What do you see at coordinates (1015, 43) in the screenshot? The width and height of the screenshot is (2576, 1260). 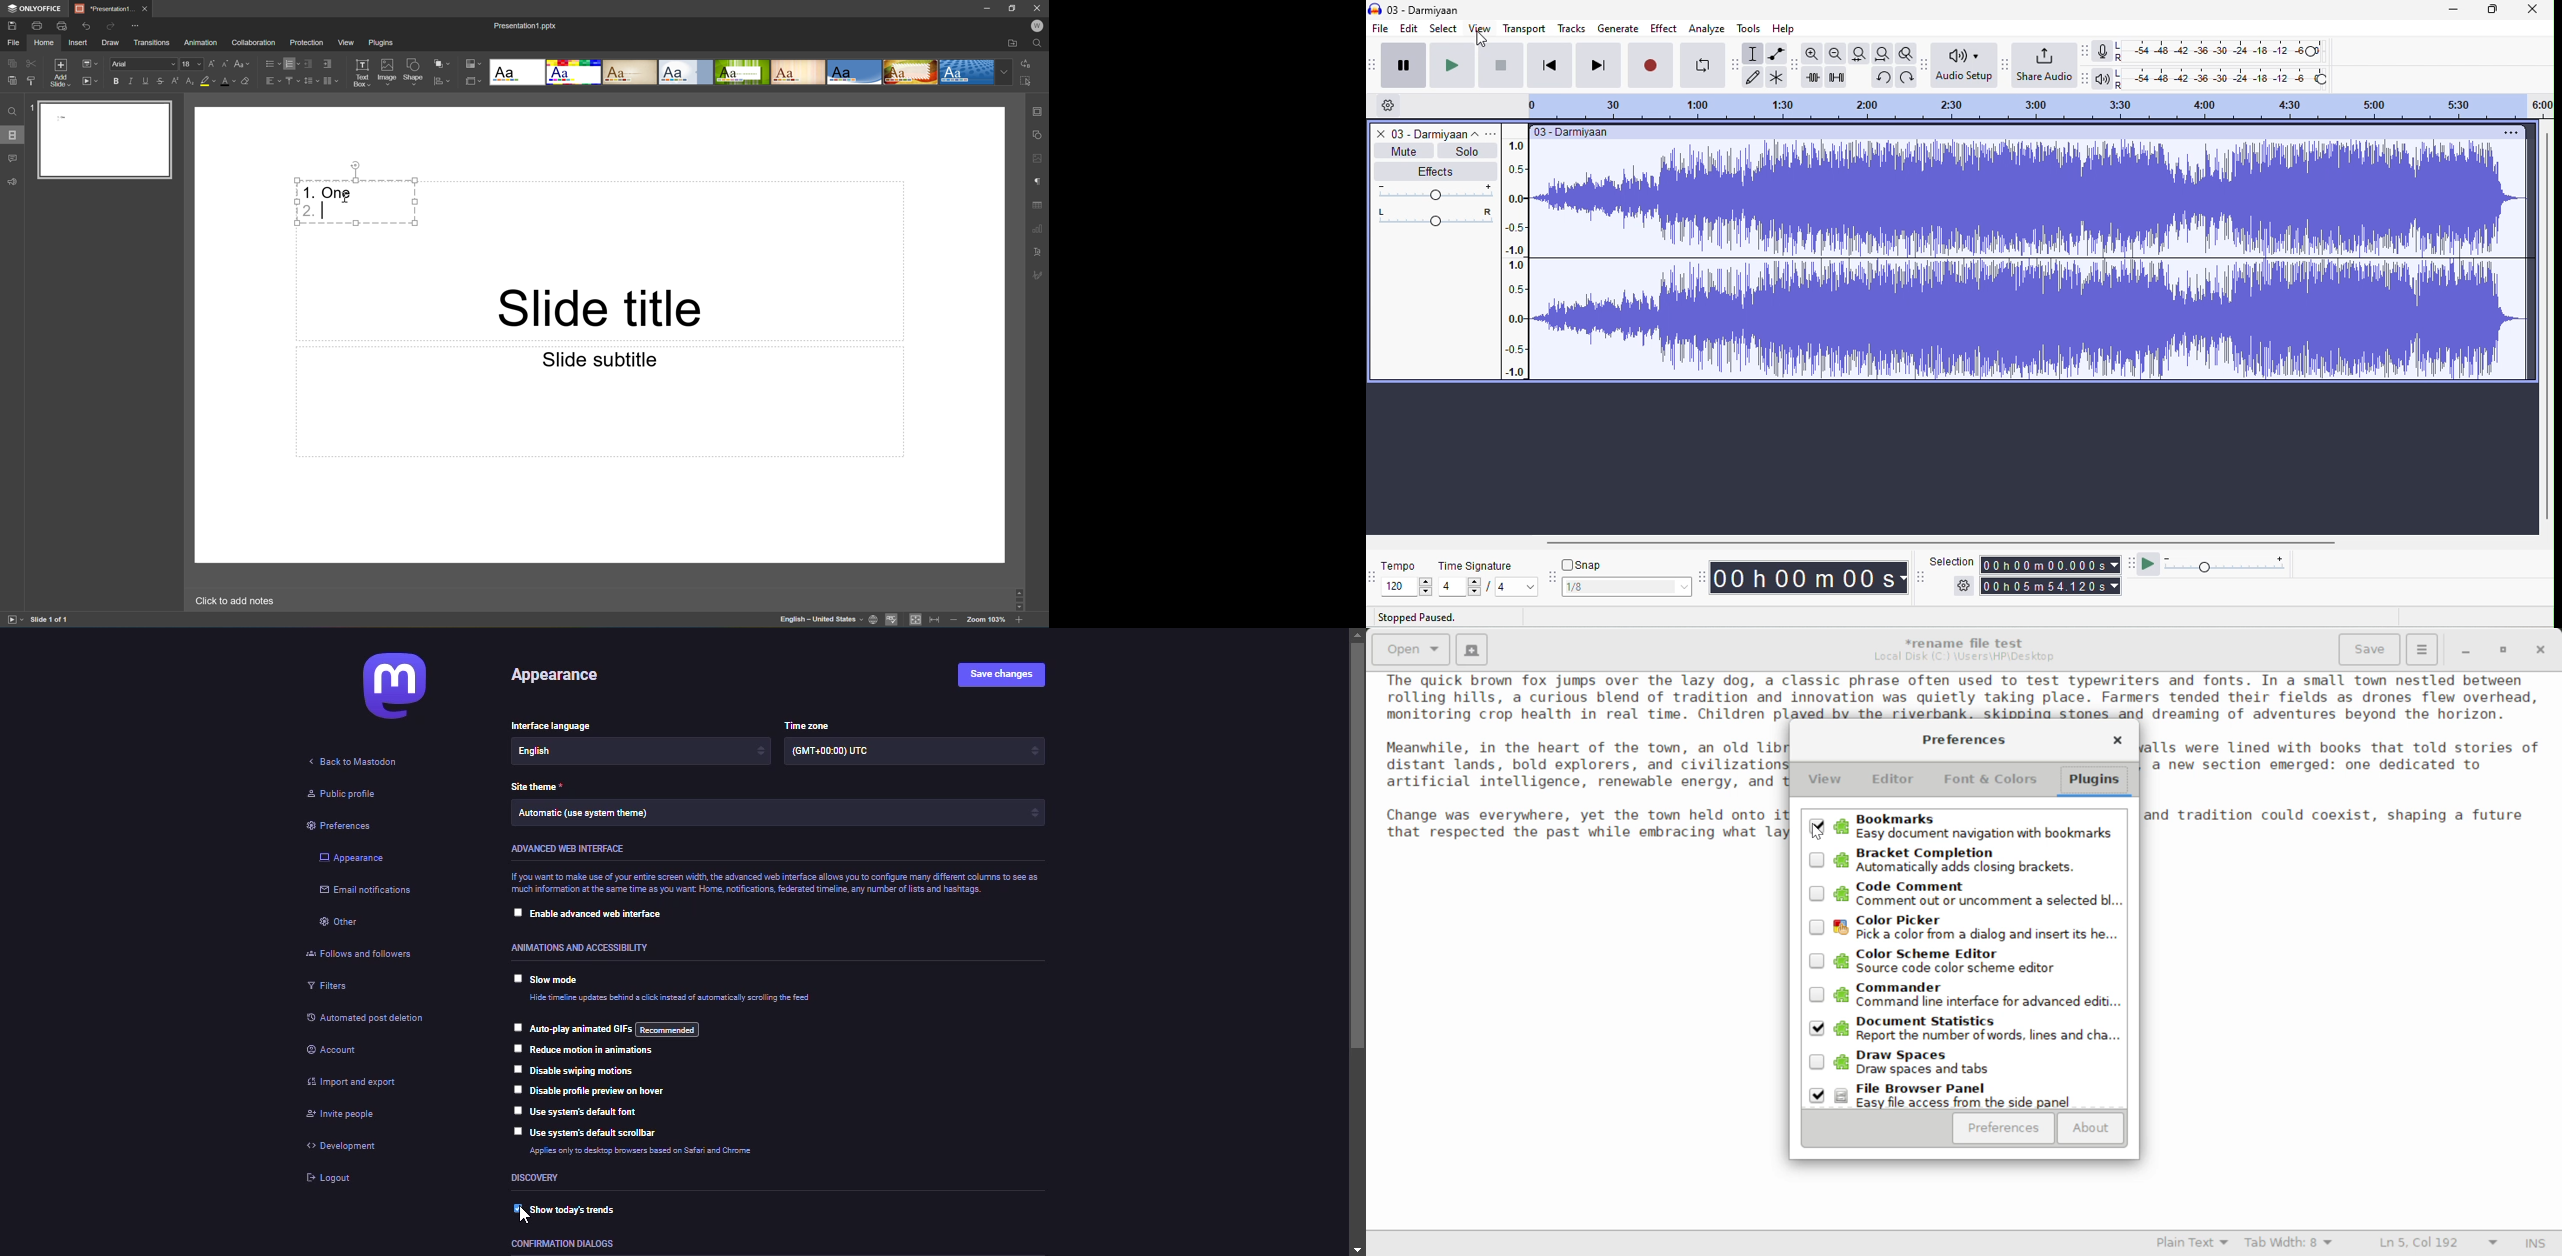 I see `Open file location` at bounding box center [1015, 43].